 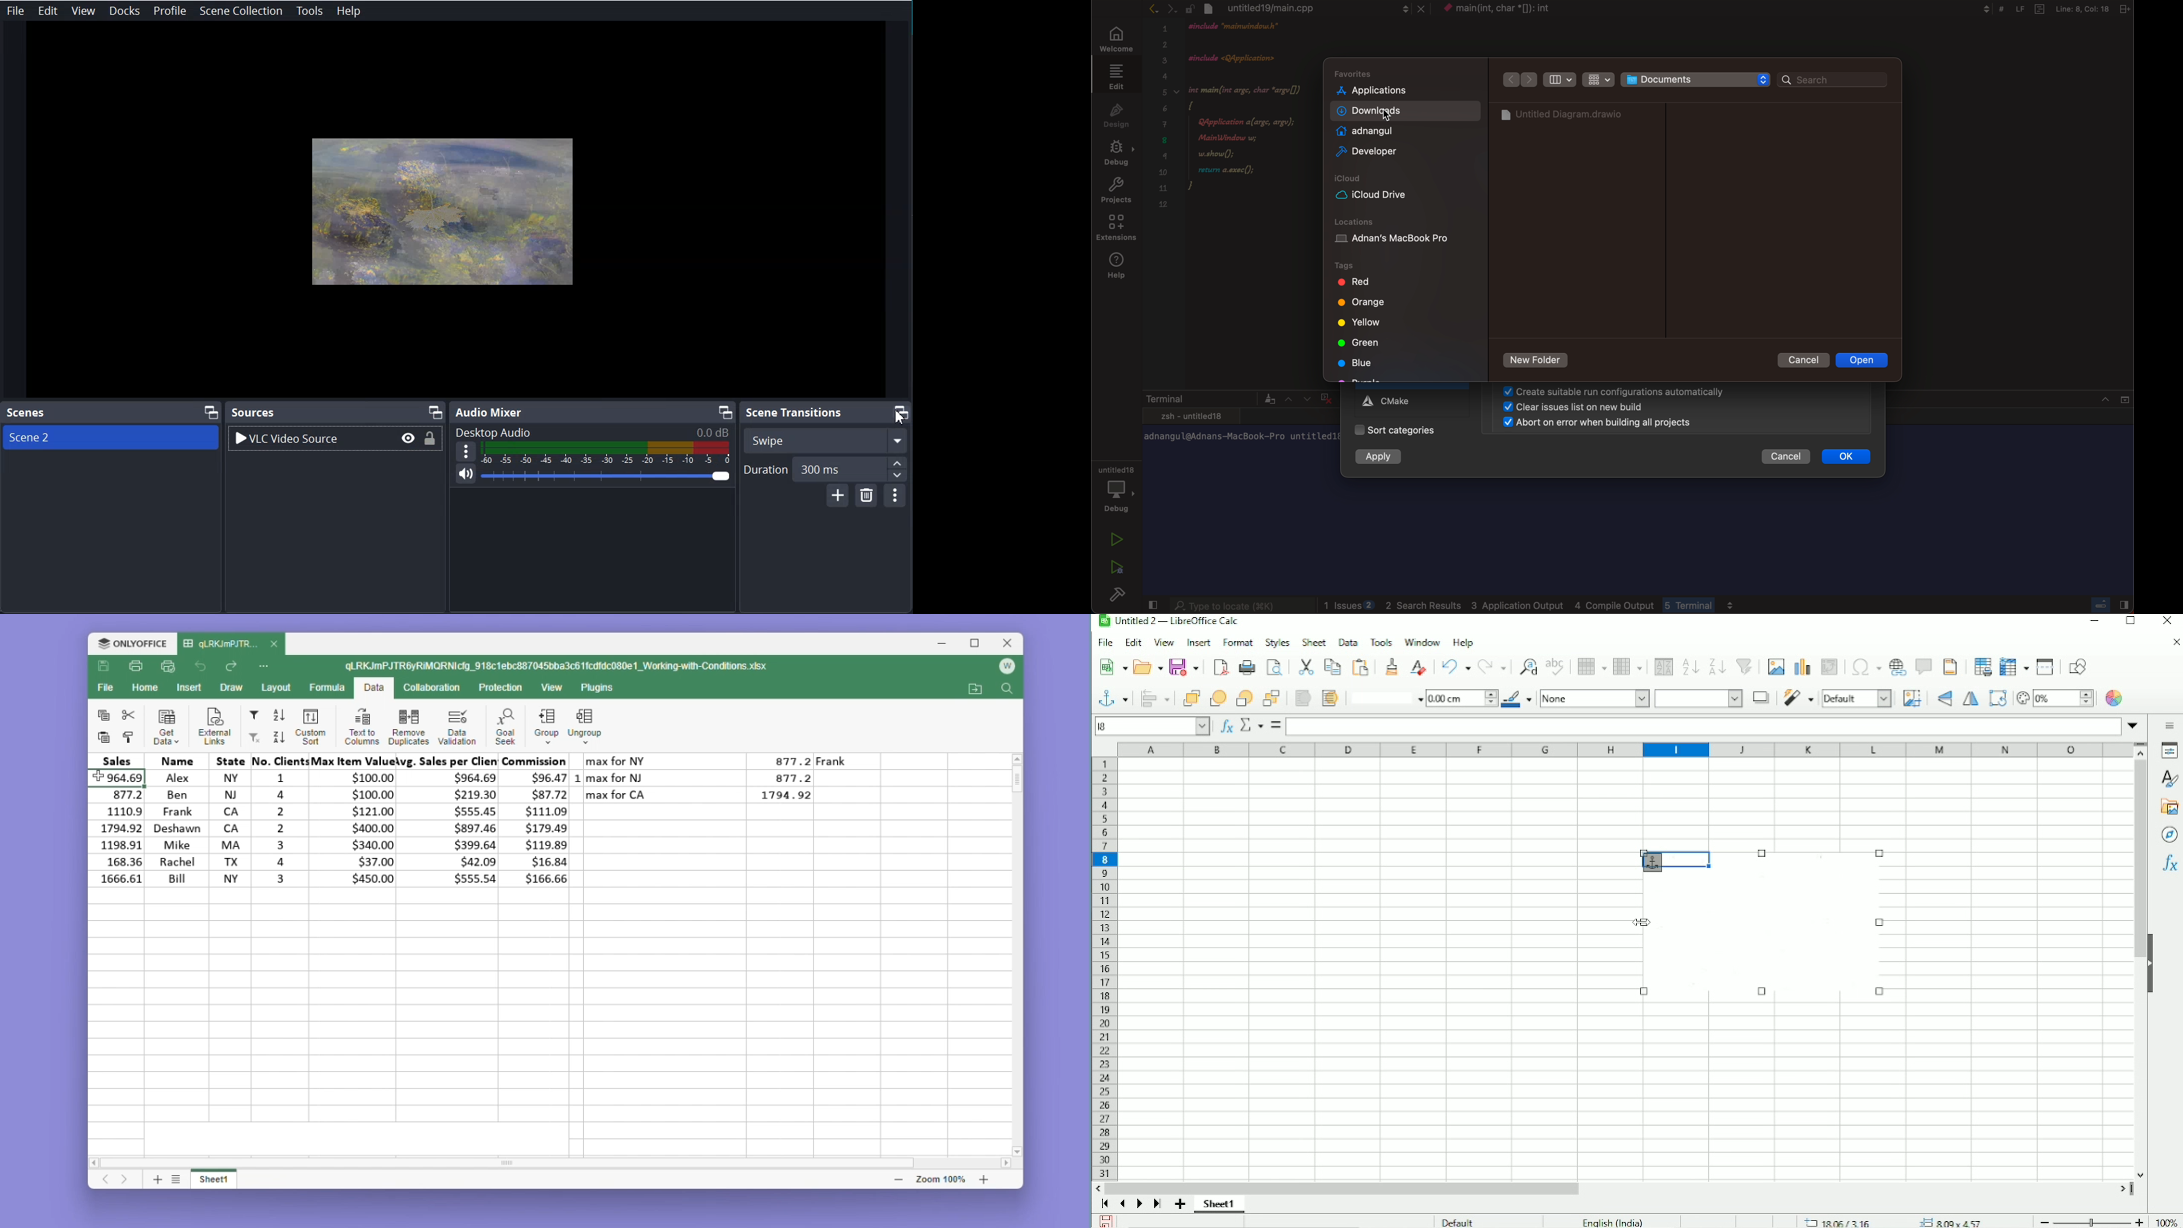 I want to click on Collaboration, so click(x=430, y=686).